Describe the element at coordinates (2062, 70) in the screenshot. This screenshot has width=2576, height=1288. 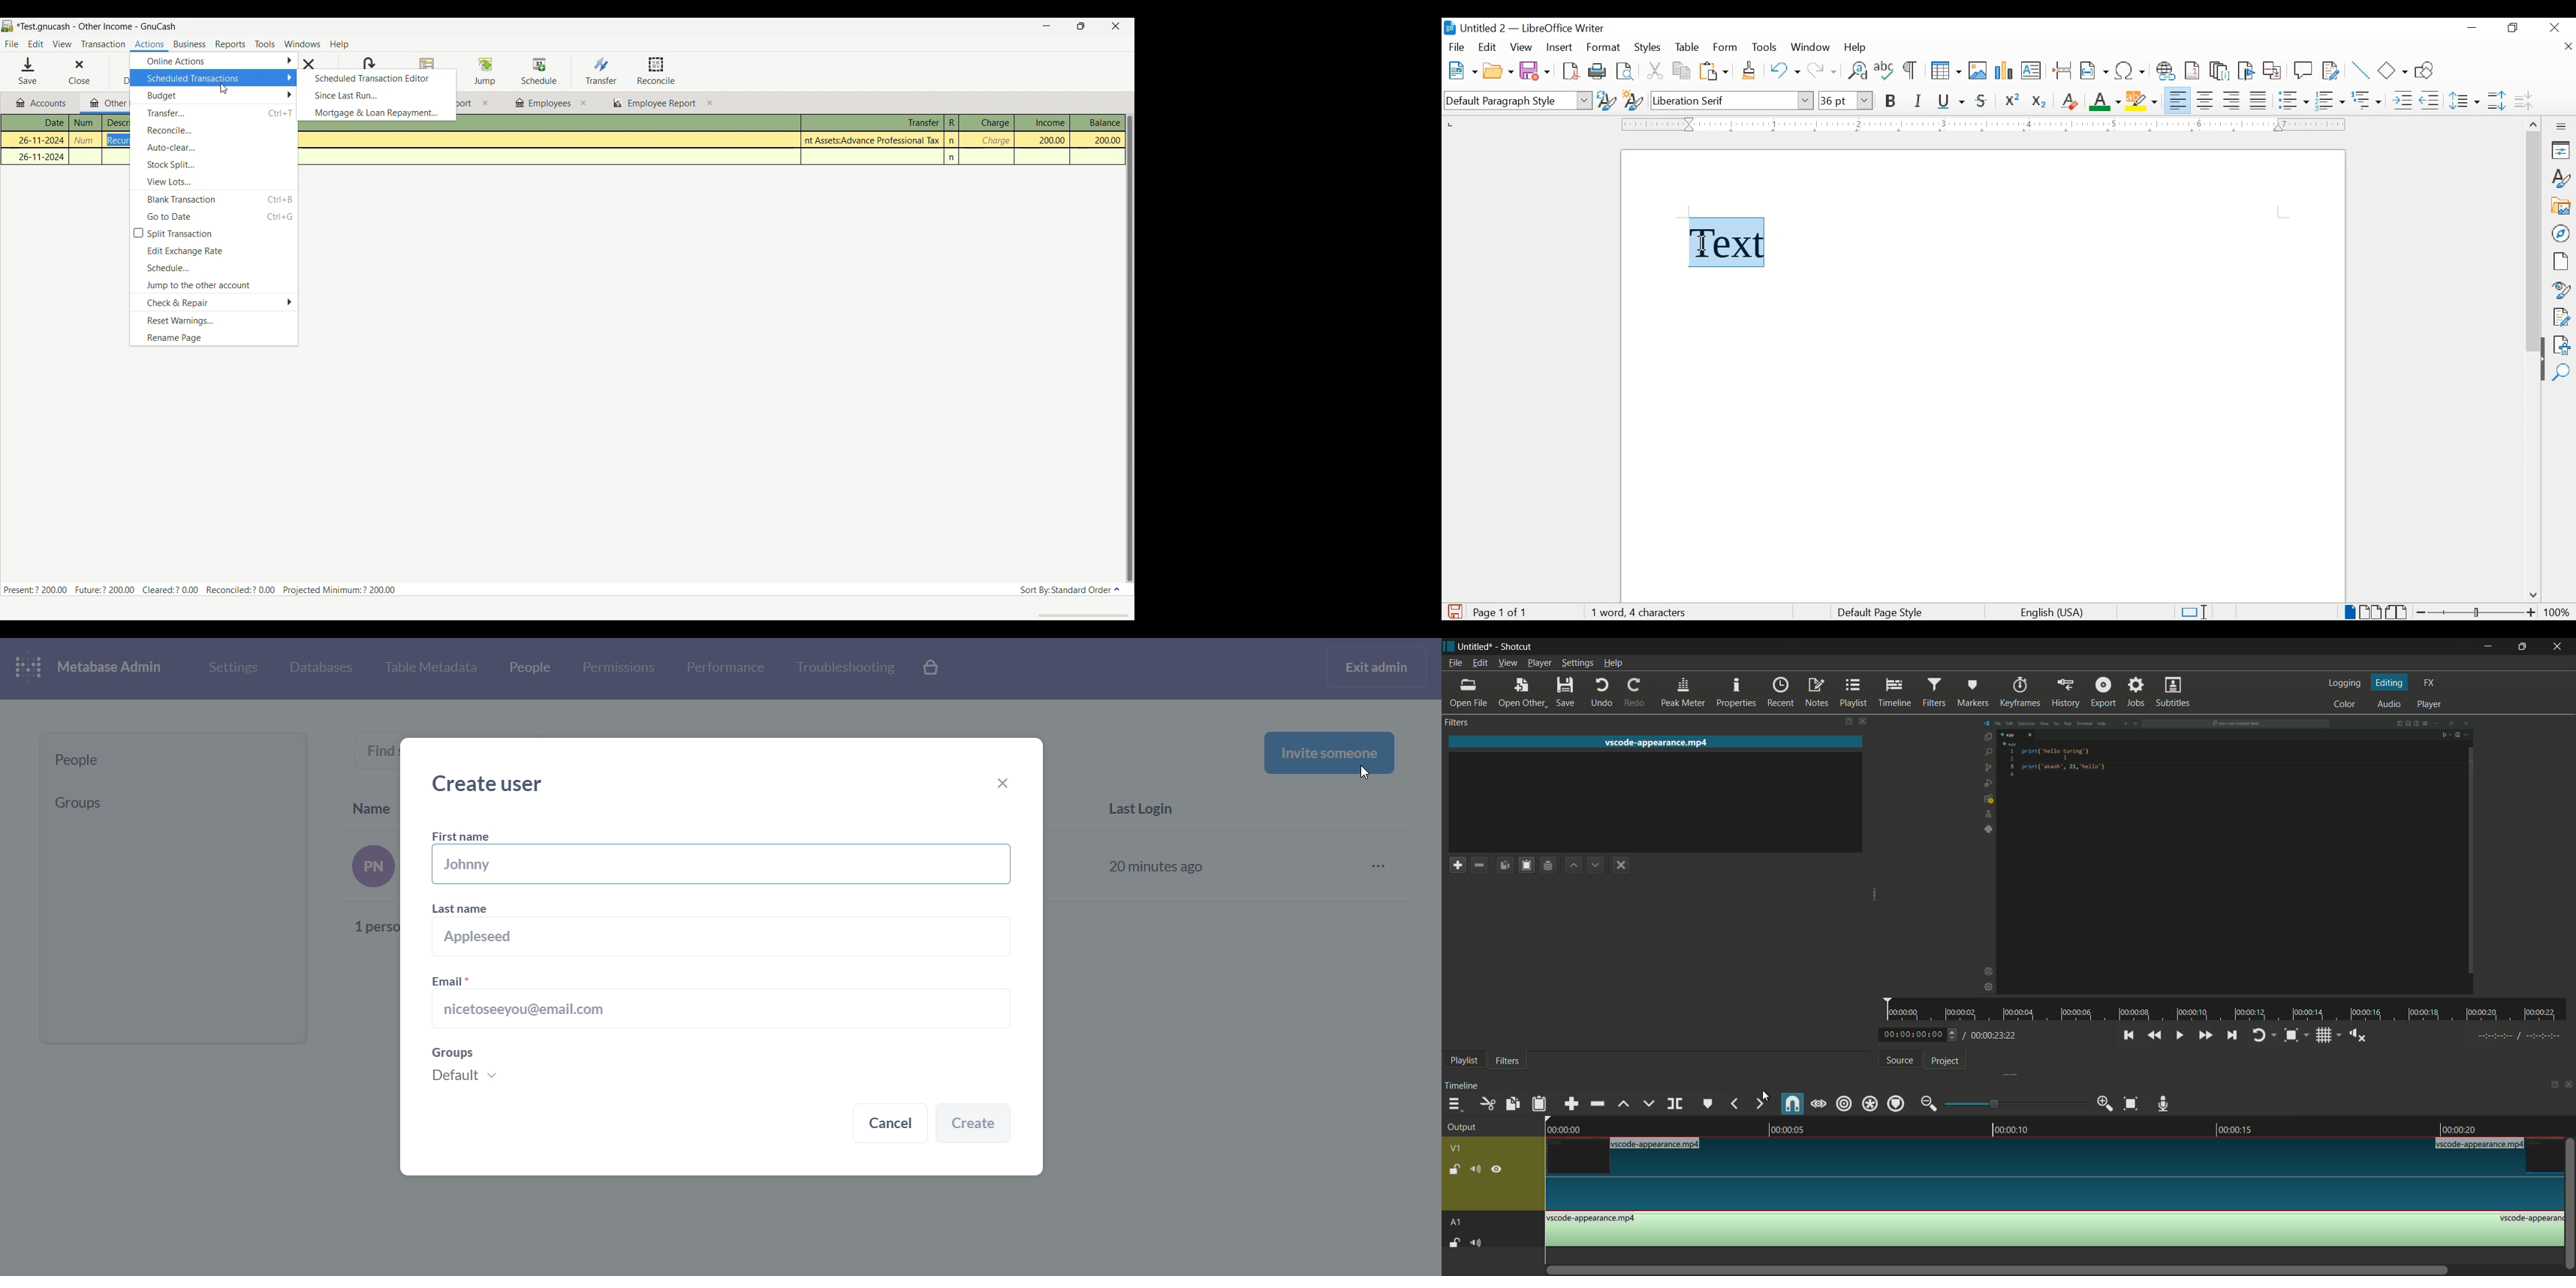
I see `insert page break` at that location.